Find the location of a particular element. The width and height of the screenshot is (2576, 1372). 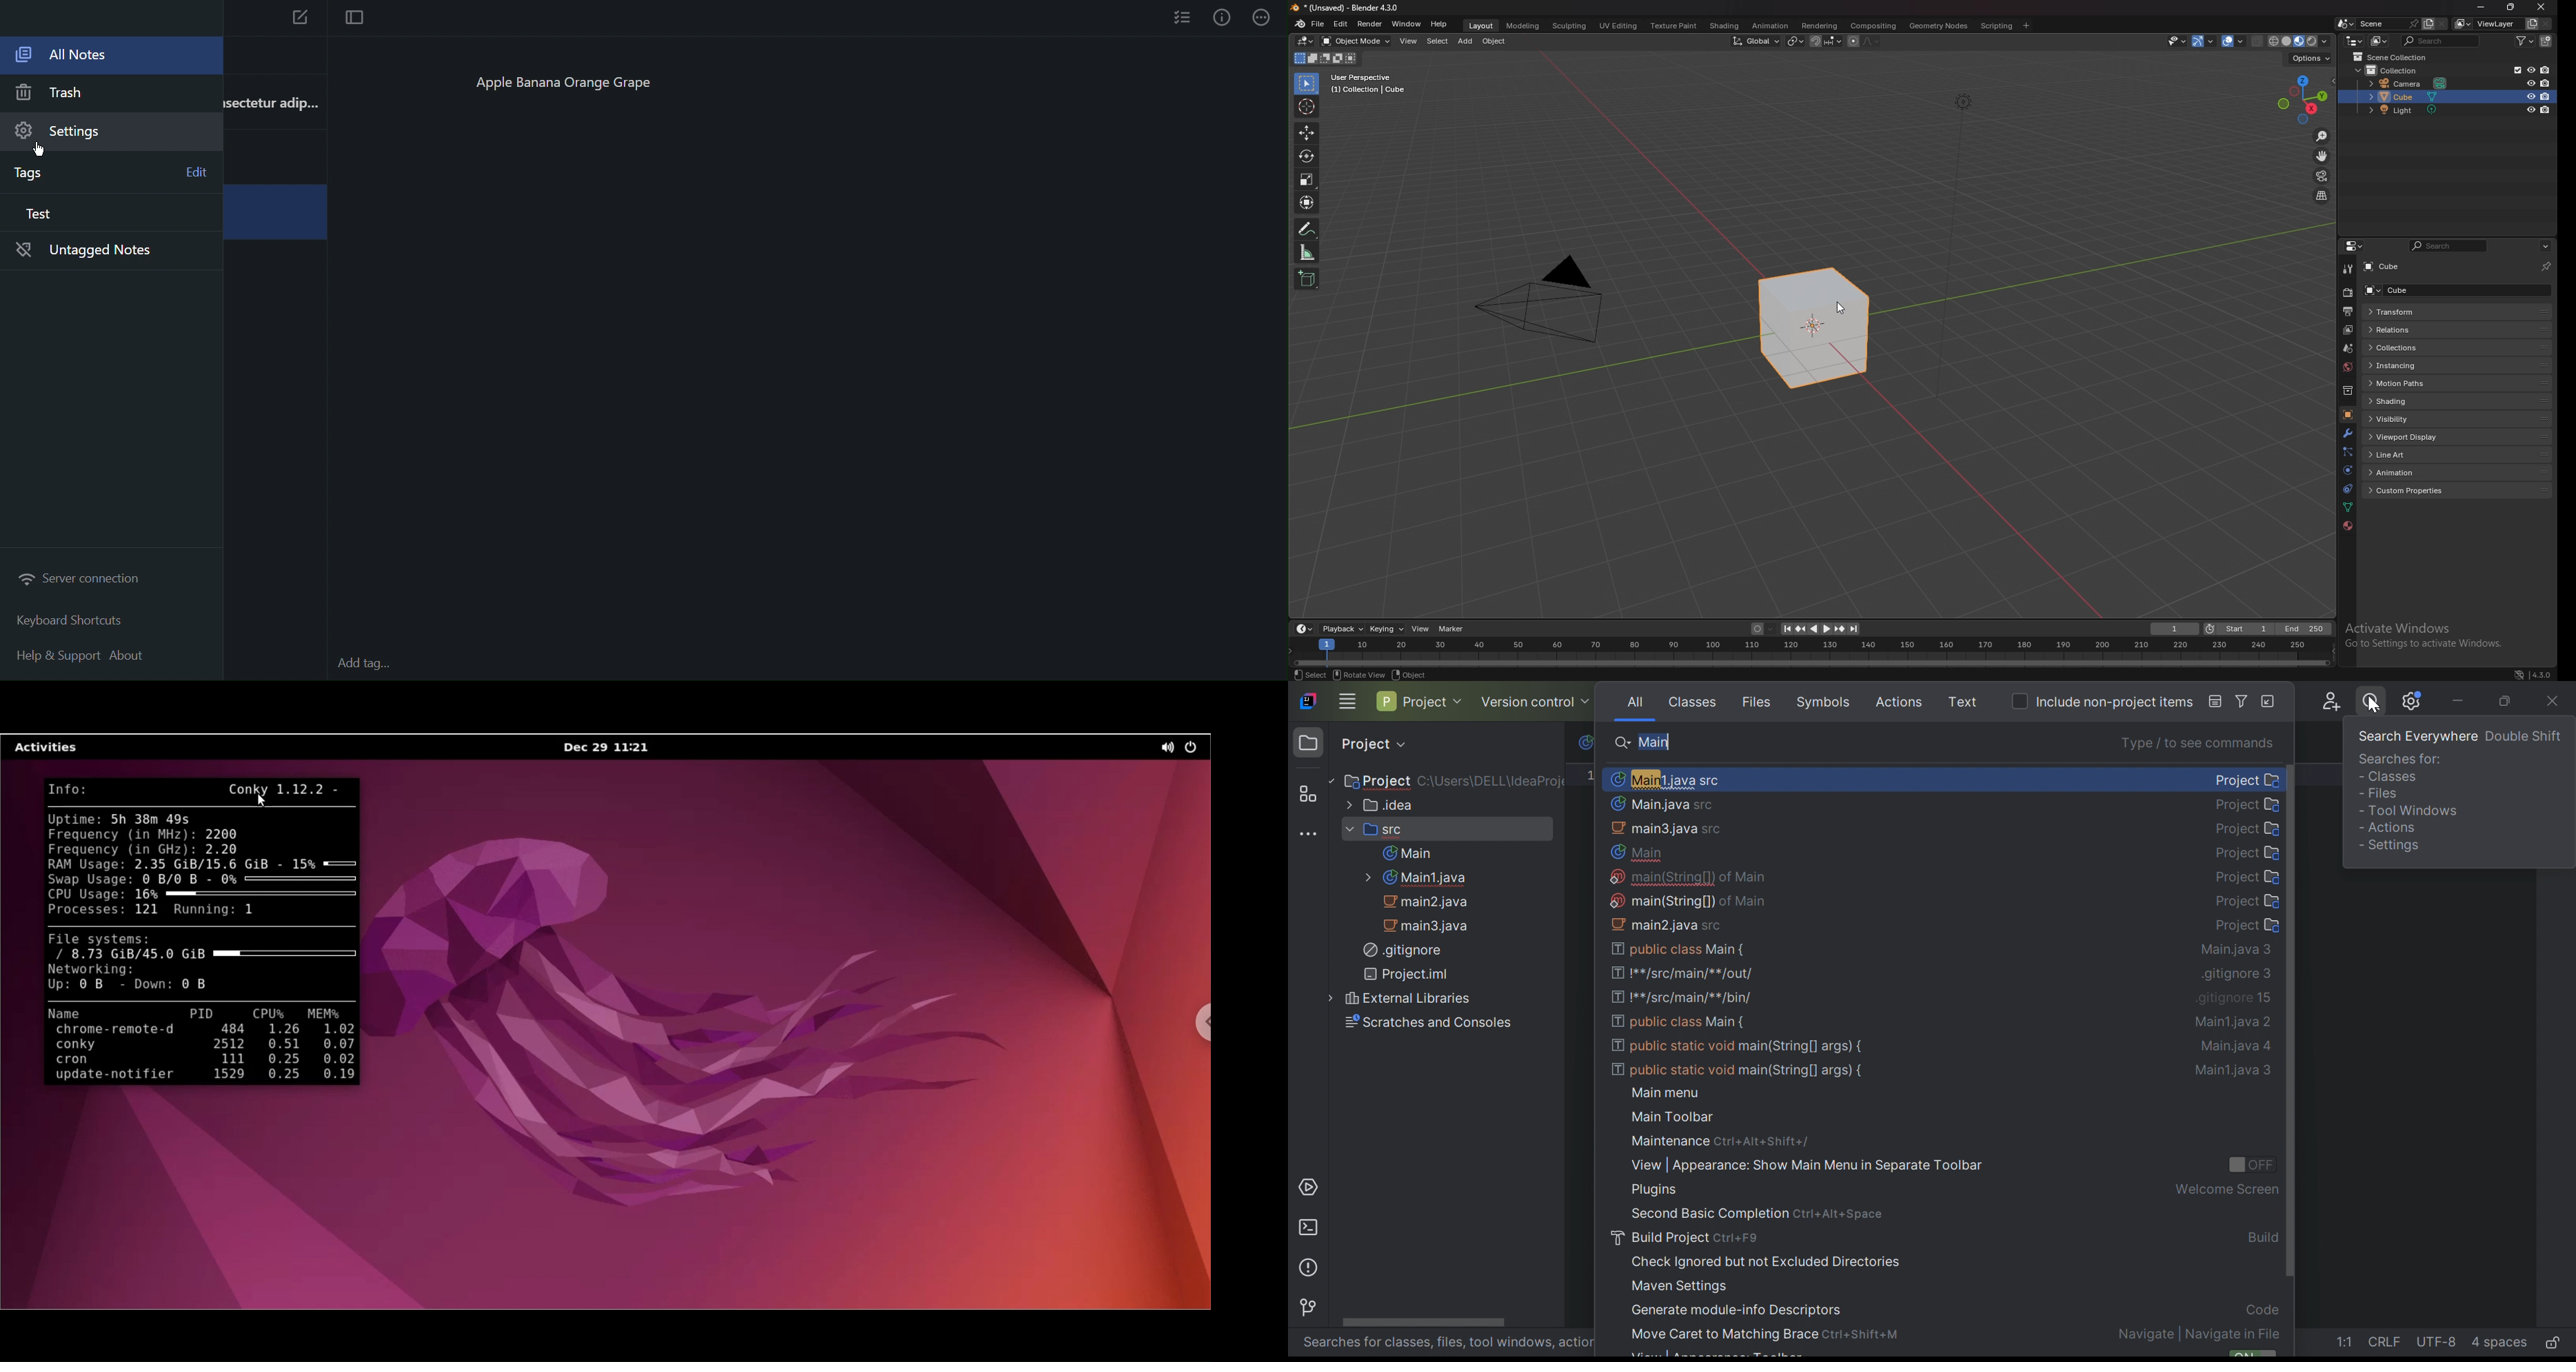

Include non-project items is located at coordinates (2114, 702).